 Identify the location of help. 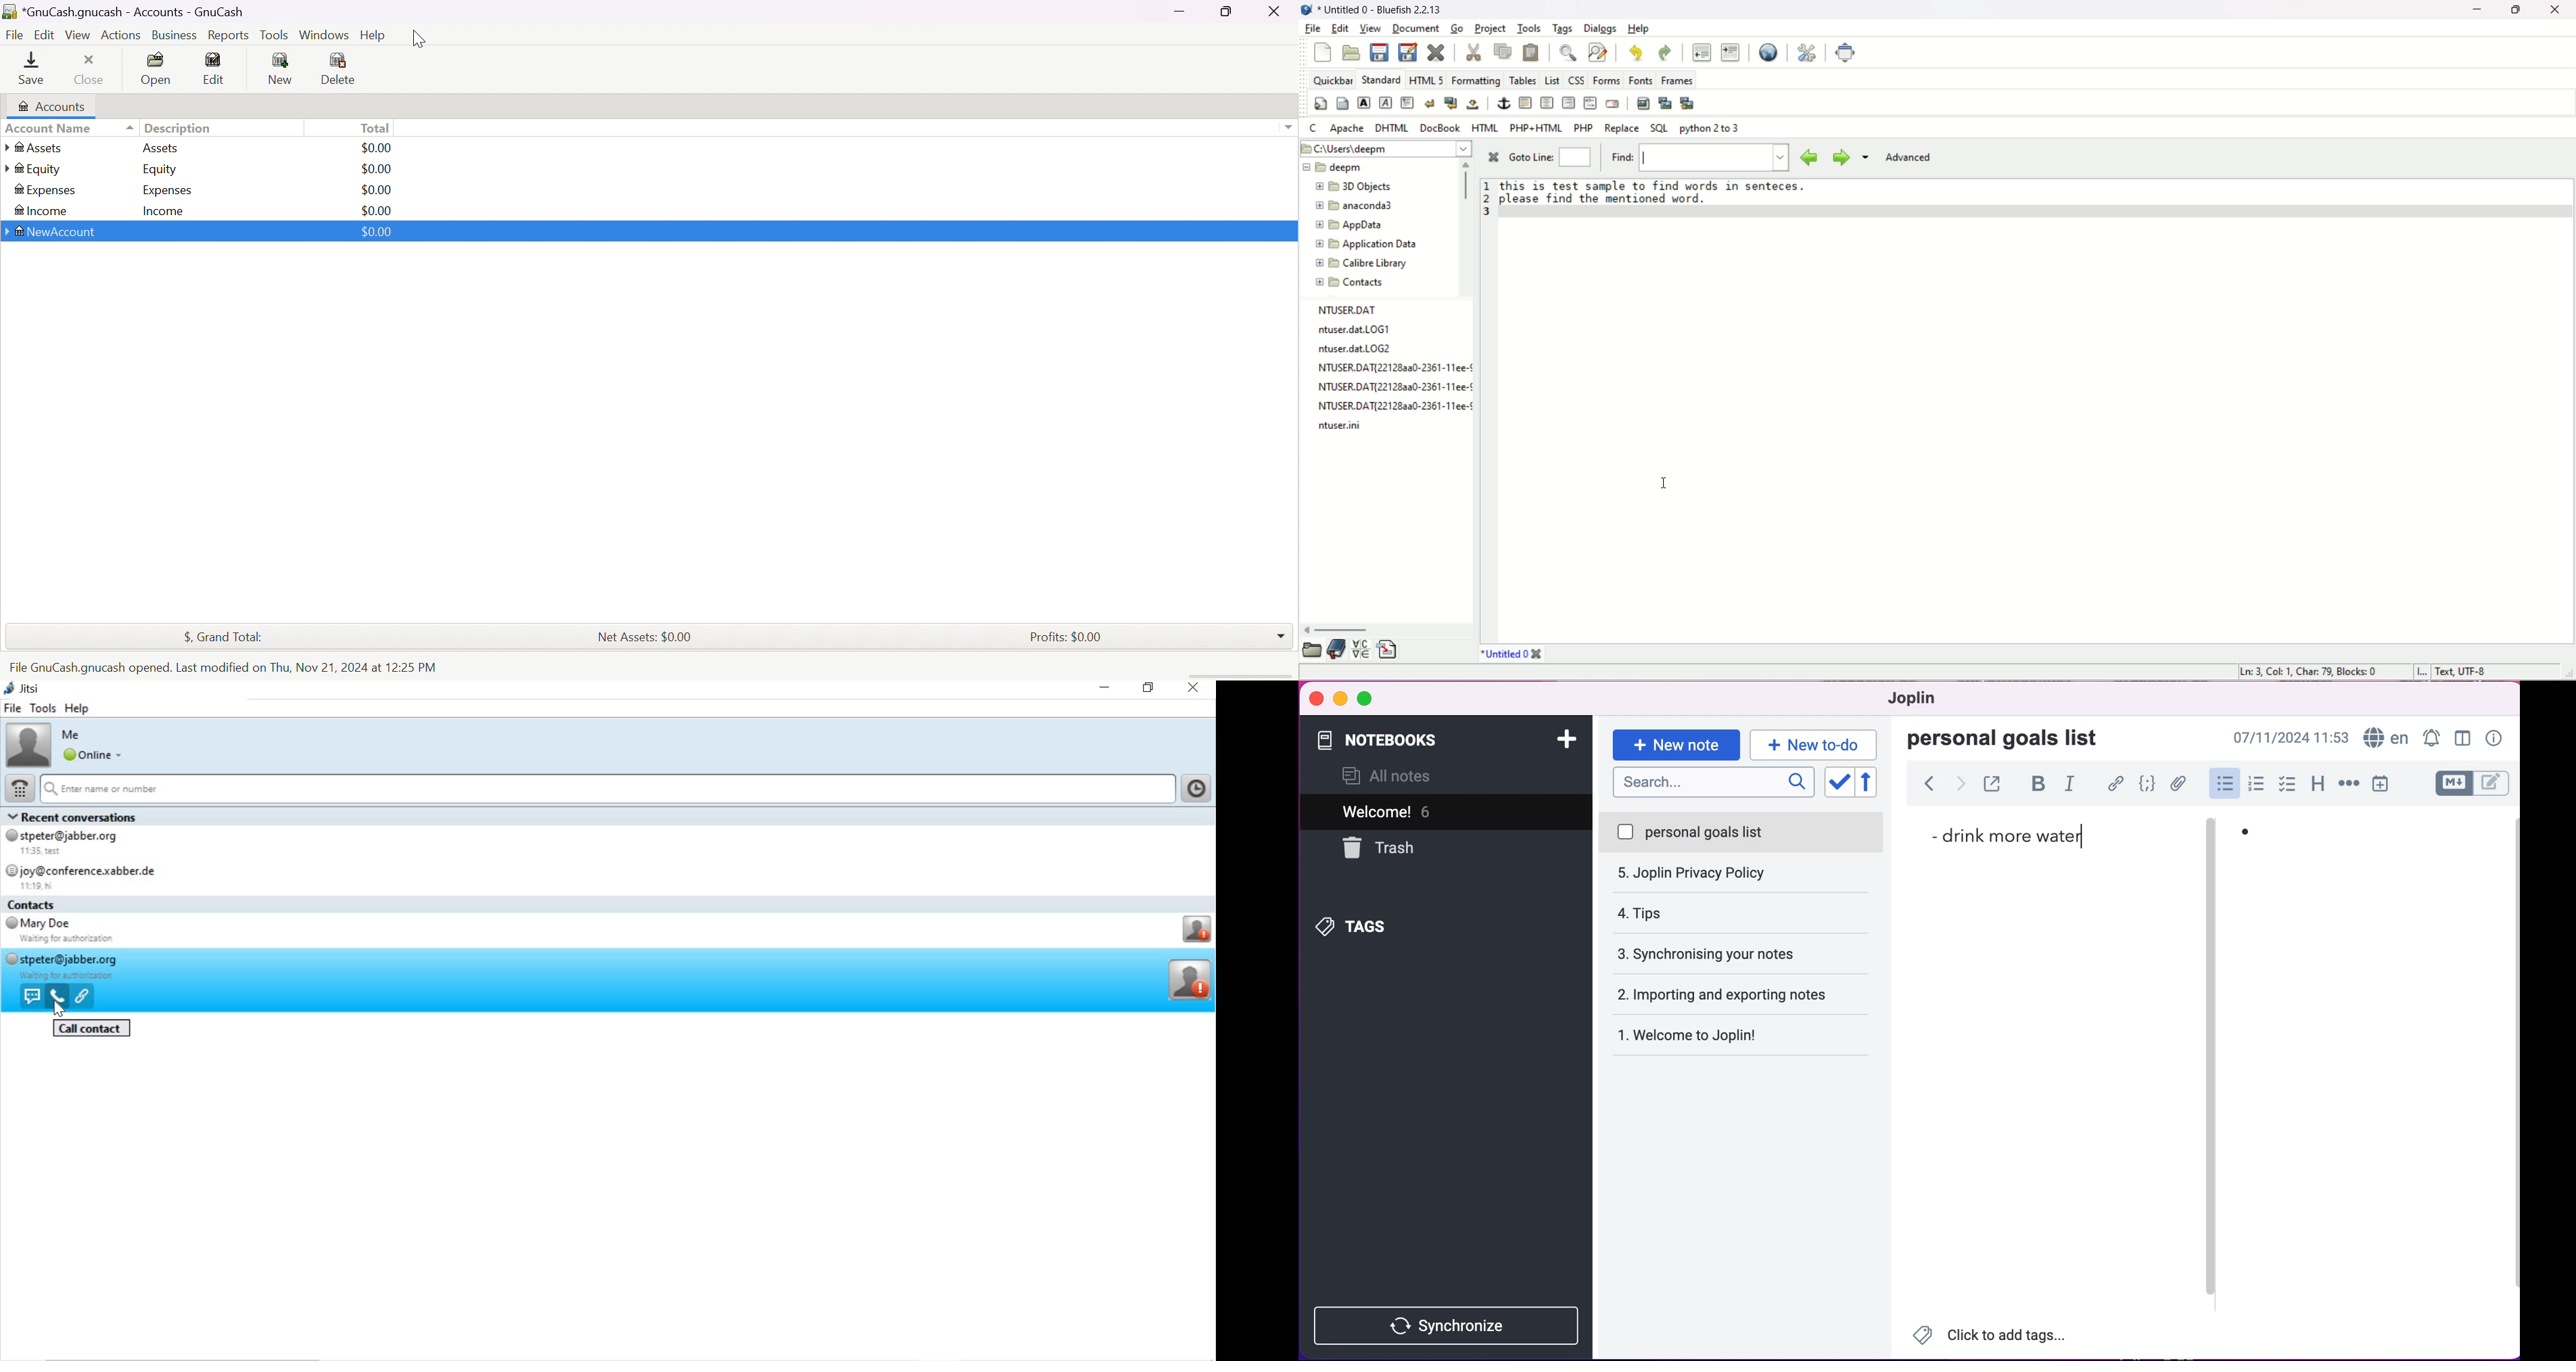
(1639, 29).